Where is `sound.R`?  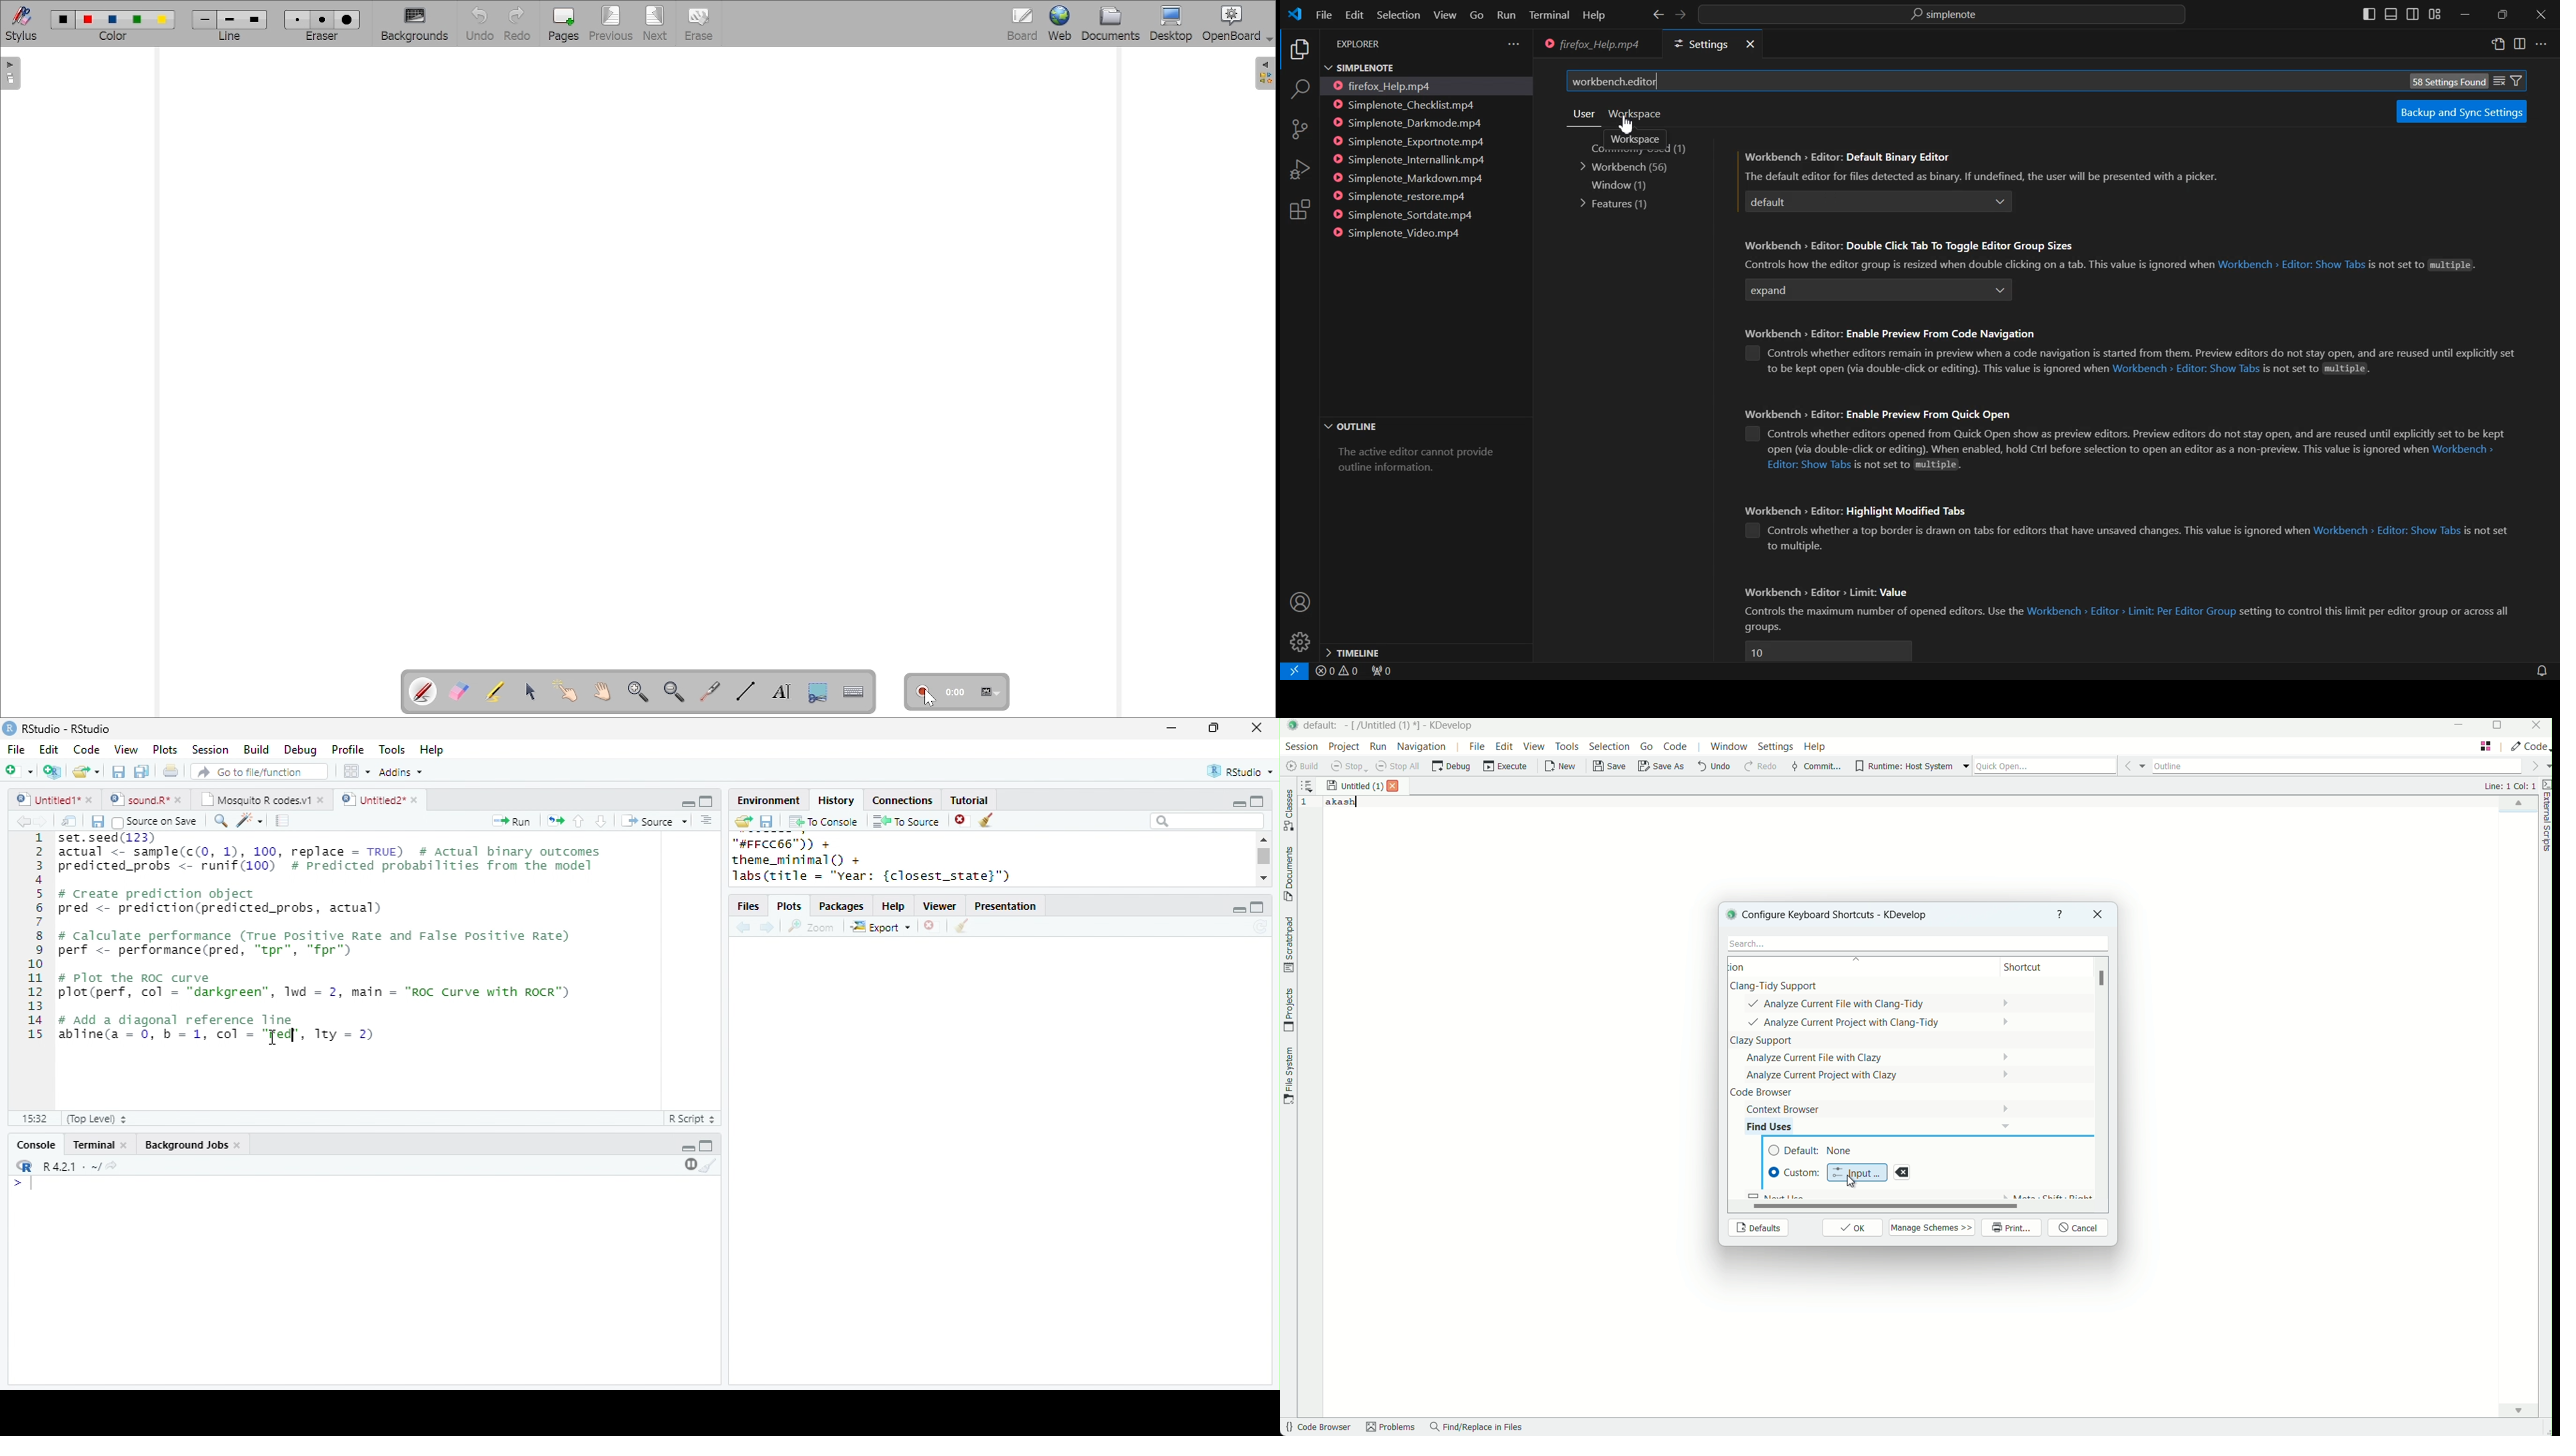
sound.R is located at coordinates (140, 800).